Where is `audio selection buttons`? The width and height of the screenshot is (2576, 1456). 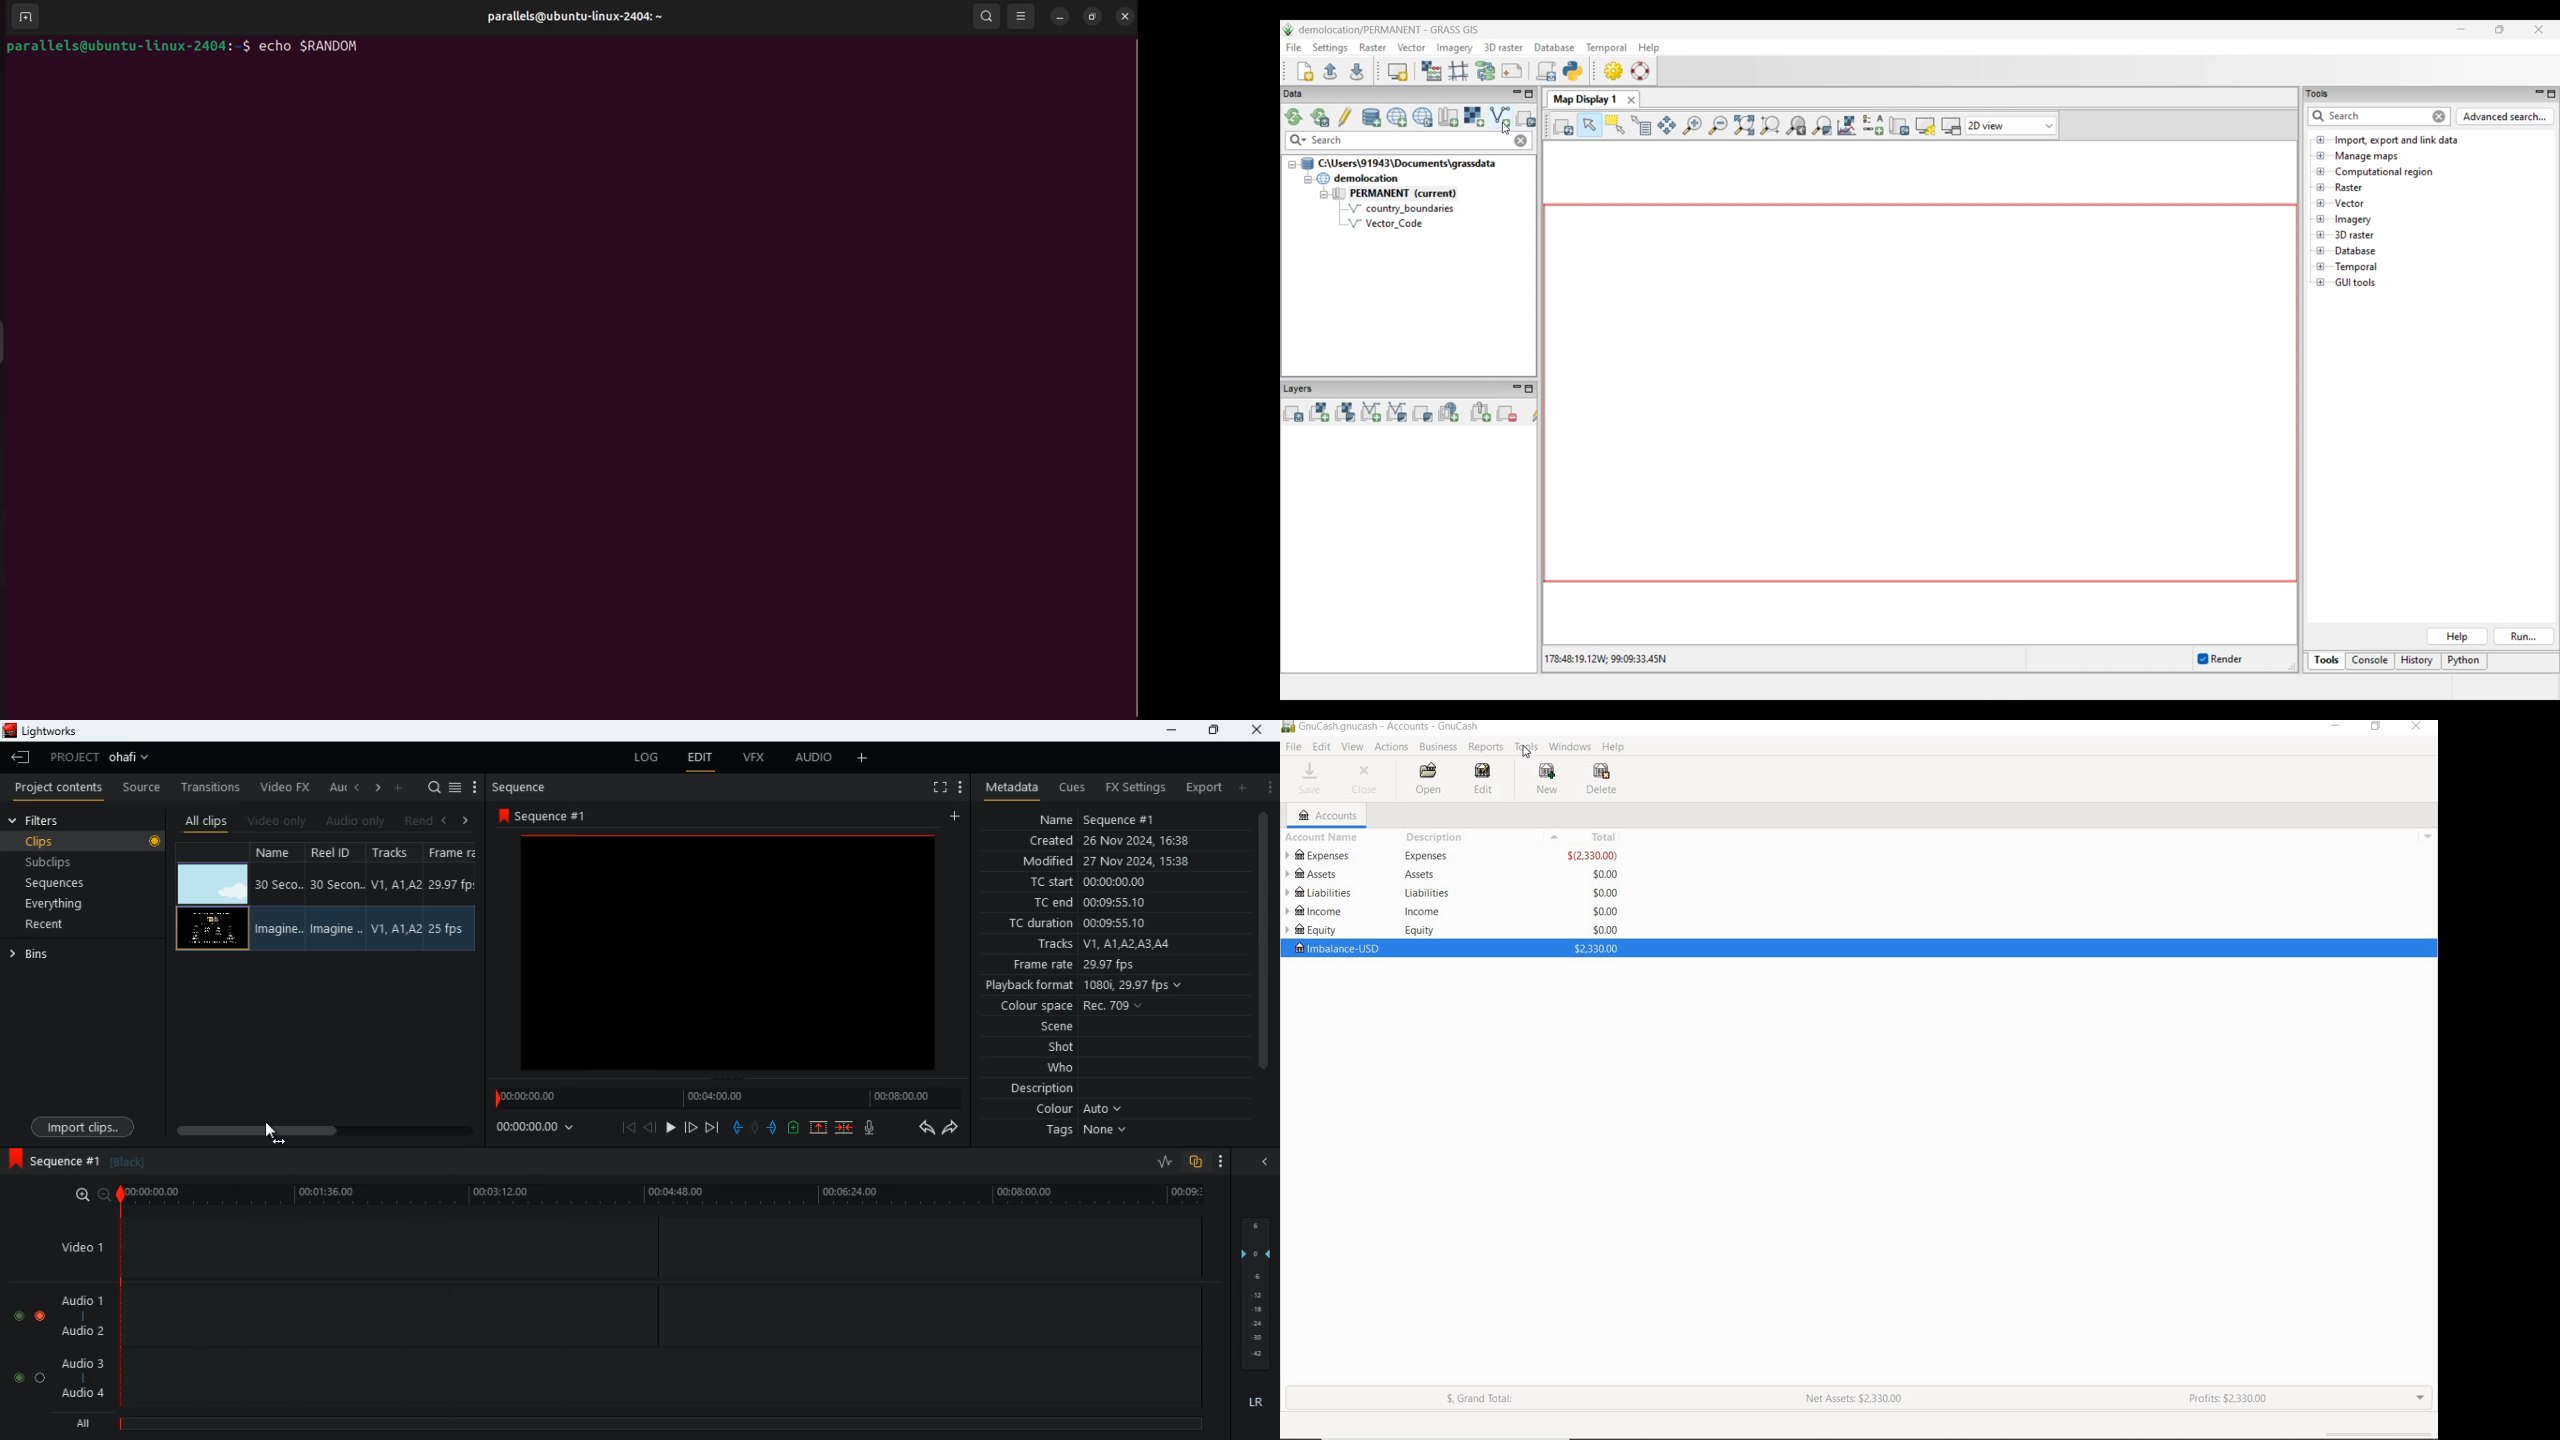
audio selection buttons is located at coordinates (31, 1316).